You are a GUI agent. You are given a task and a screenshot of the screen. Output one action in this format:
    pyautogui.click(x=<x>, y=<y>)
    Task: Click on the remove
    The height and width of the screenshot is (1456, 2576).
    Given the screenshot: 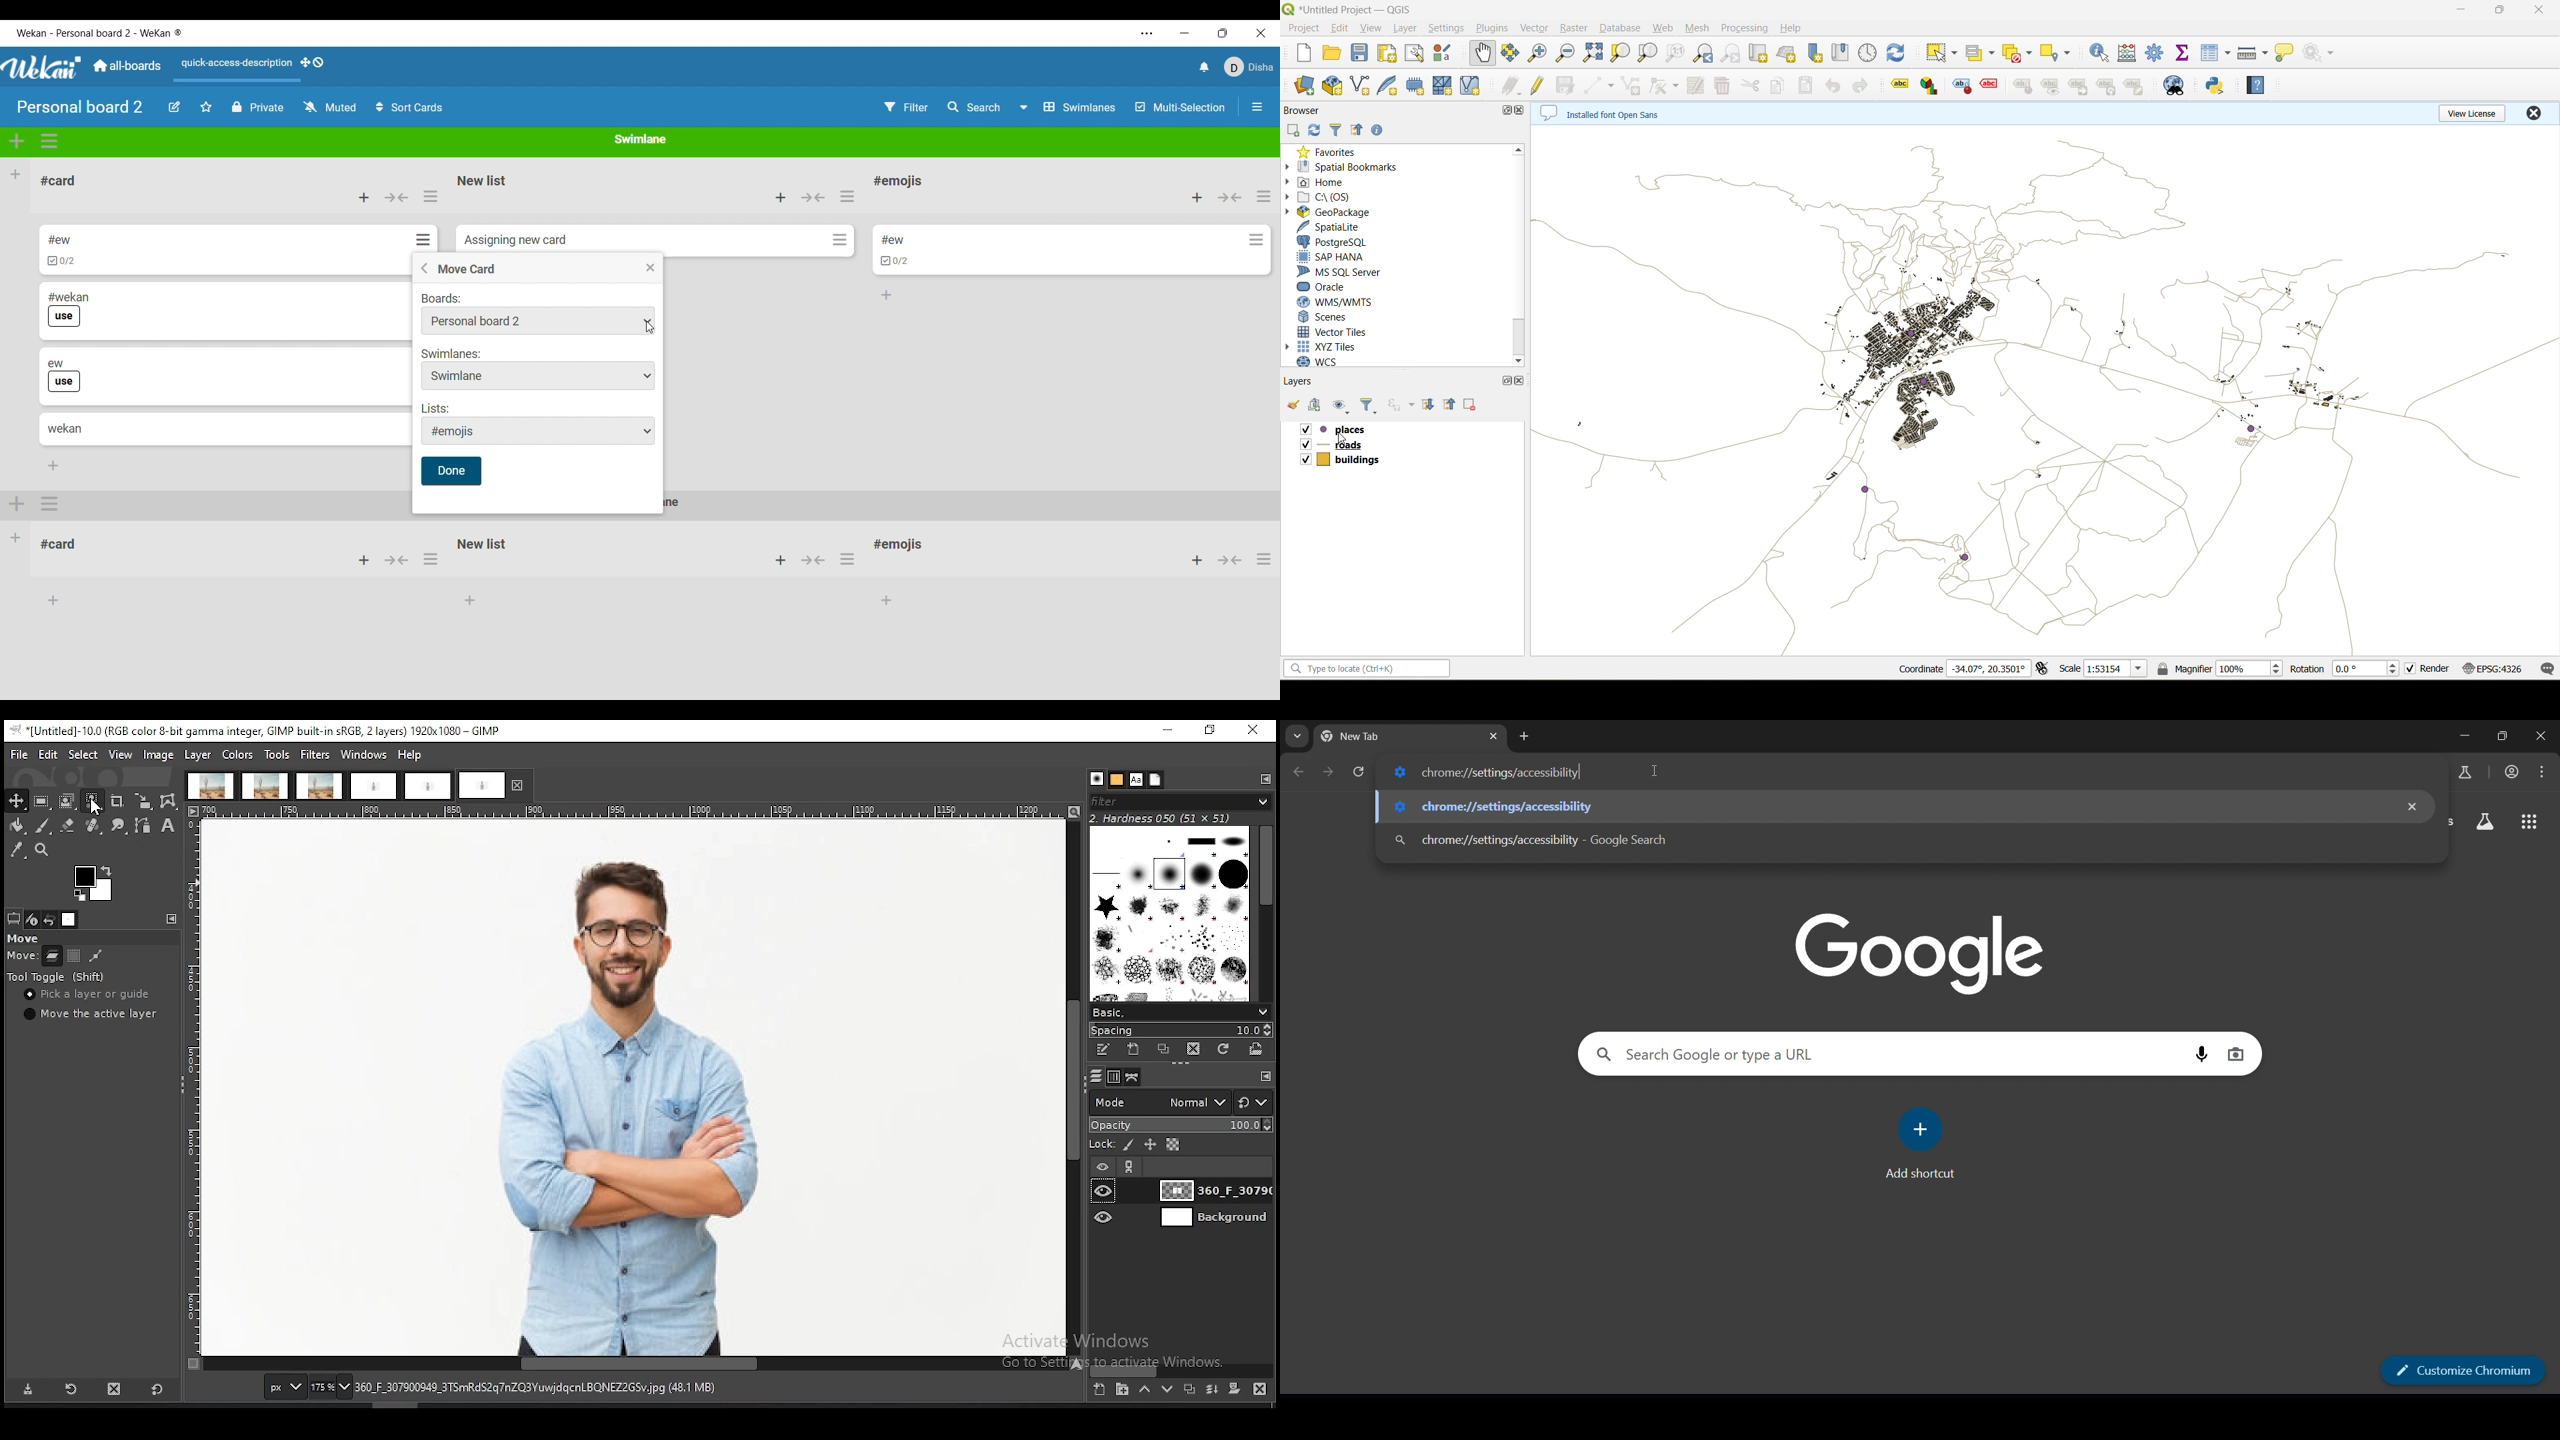 What is the action you would take?
    pyautogui.click(x=2413, y=806)
    